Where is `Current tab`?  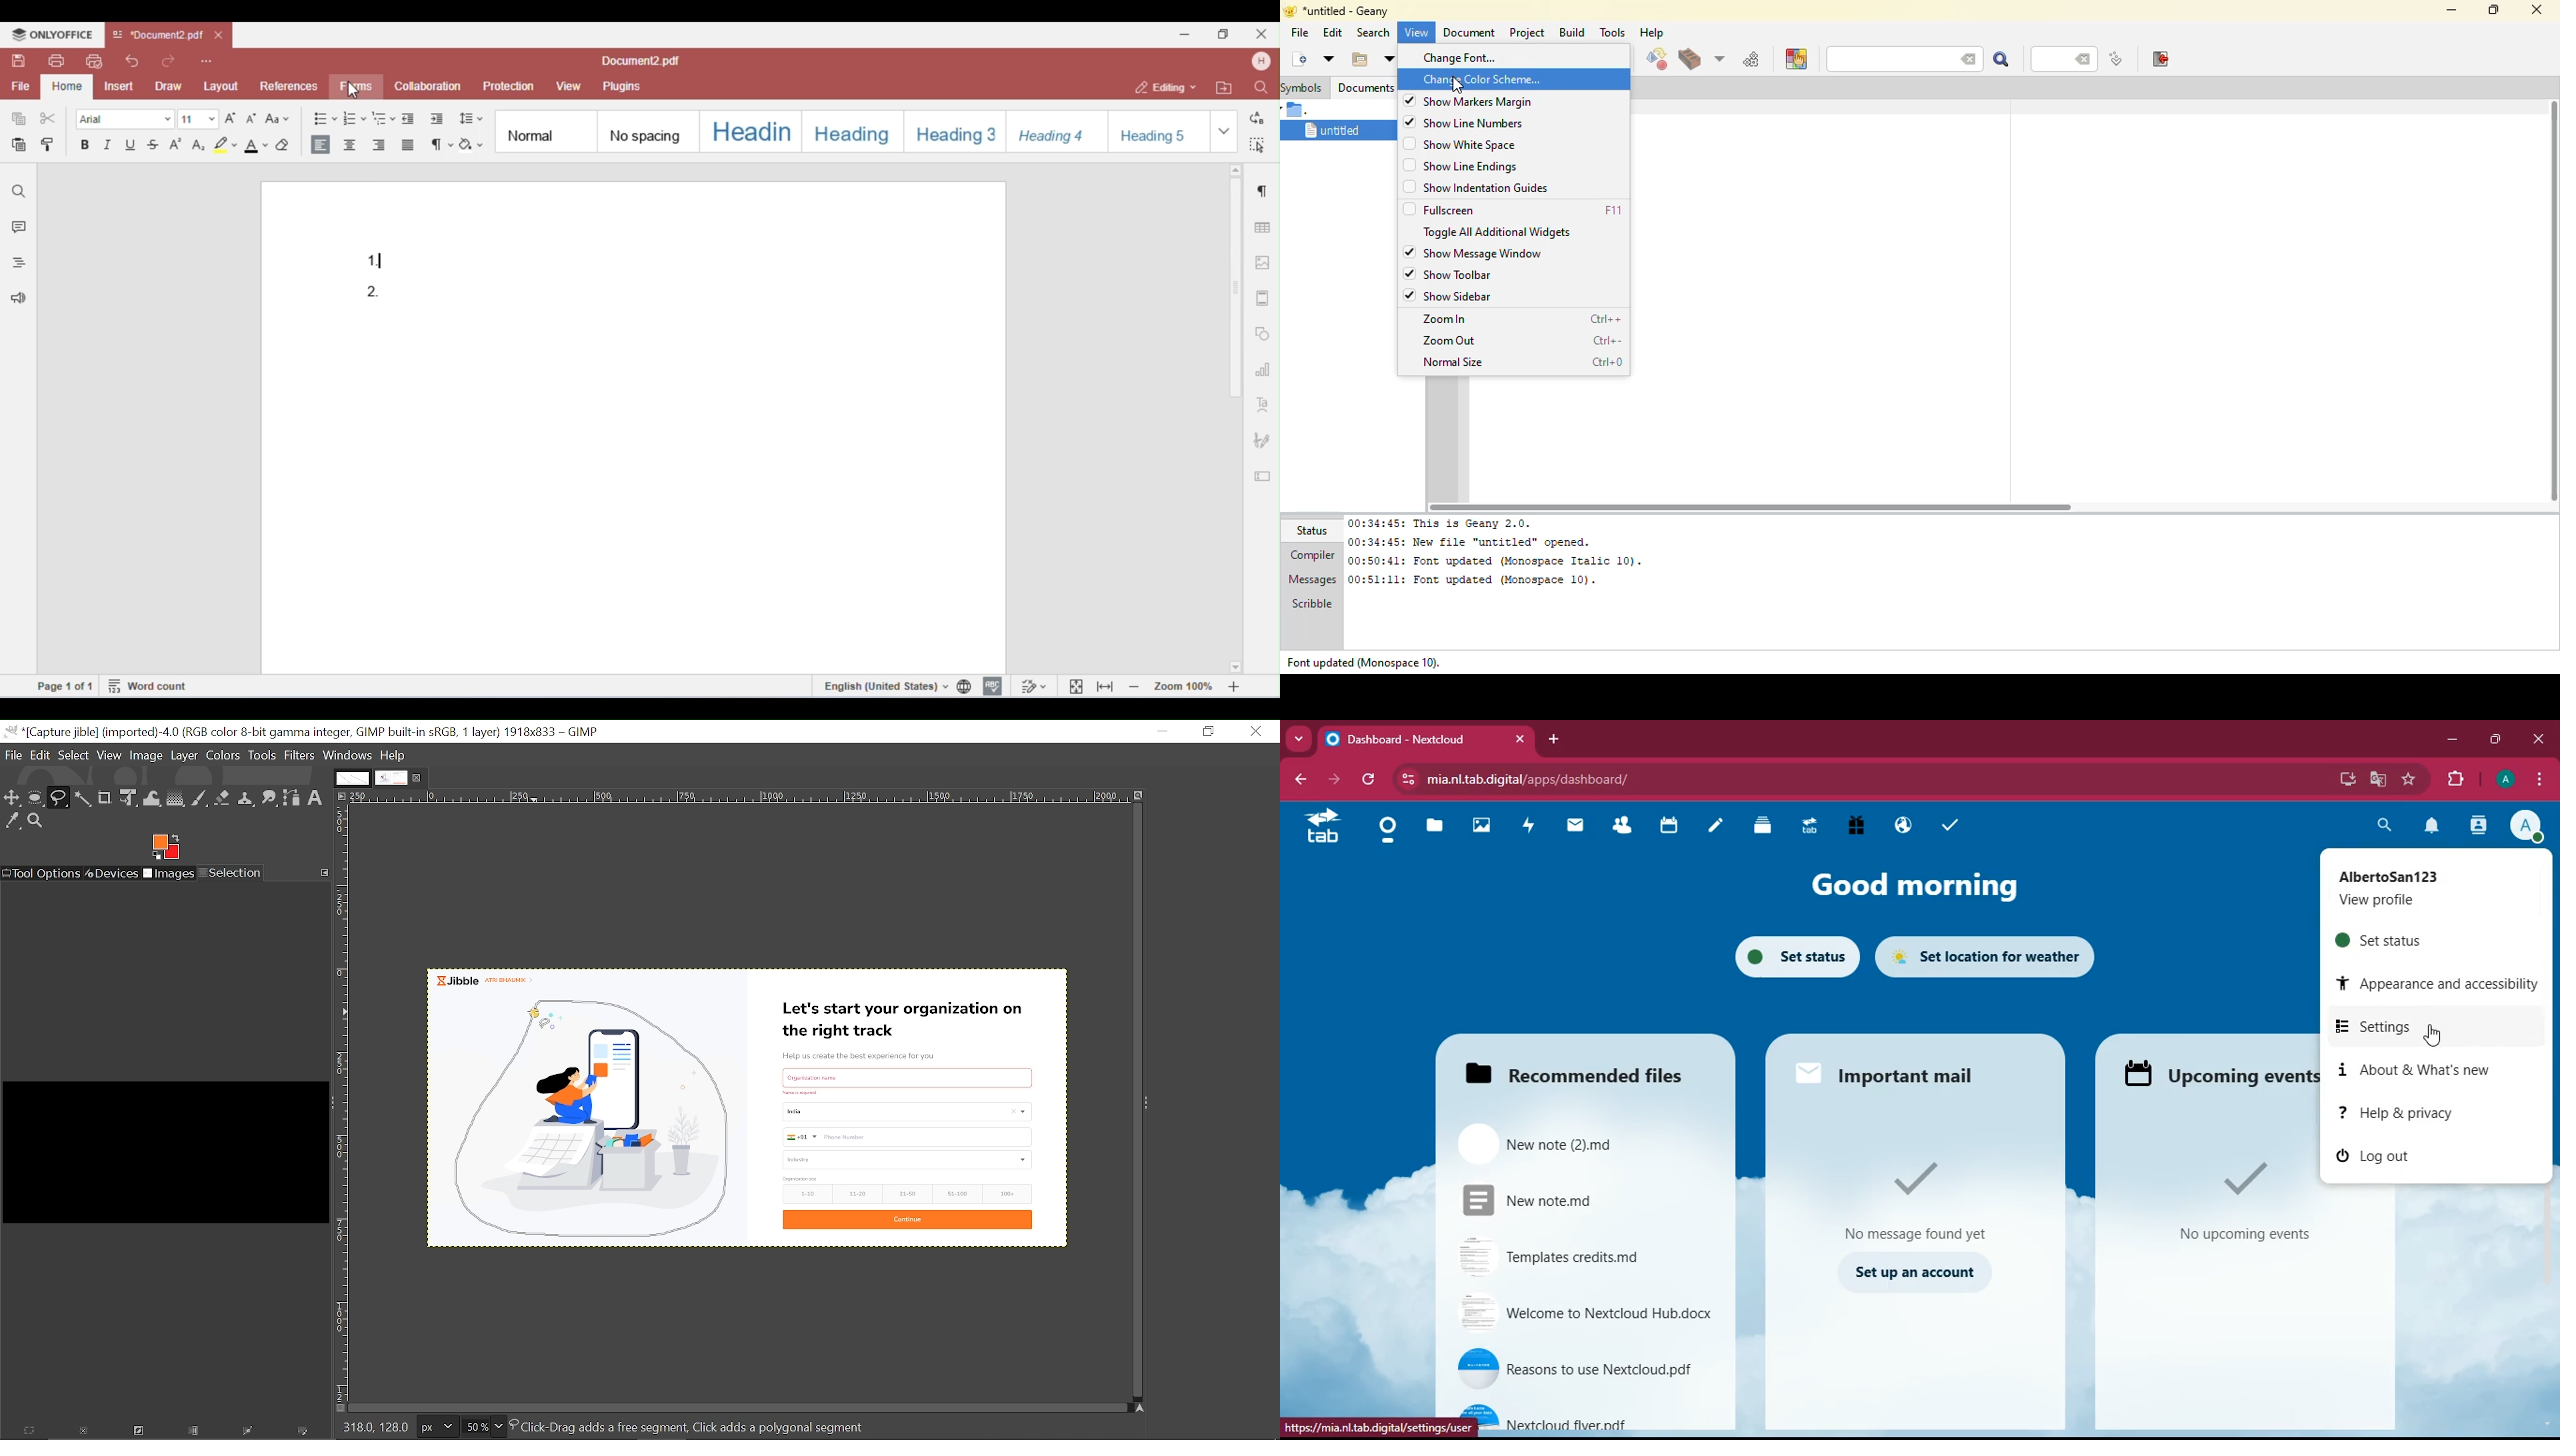 Current tab is located at coordinates (391, 779).